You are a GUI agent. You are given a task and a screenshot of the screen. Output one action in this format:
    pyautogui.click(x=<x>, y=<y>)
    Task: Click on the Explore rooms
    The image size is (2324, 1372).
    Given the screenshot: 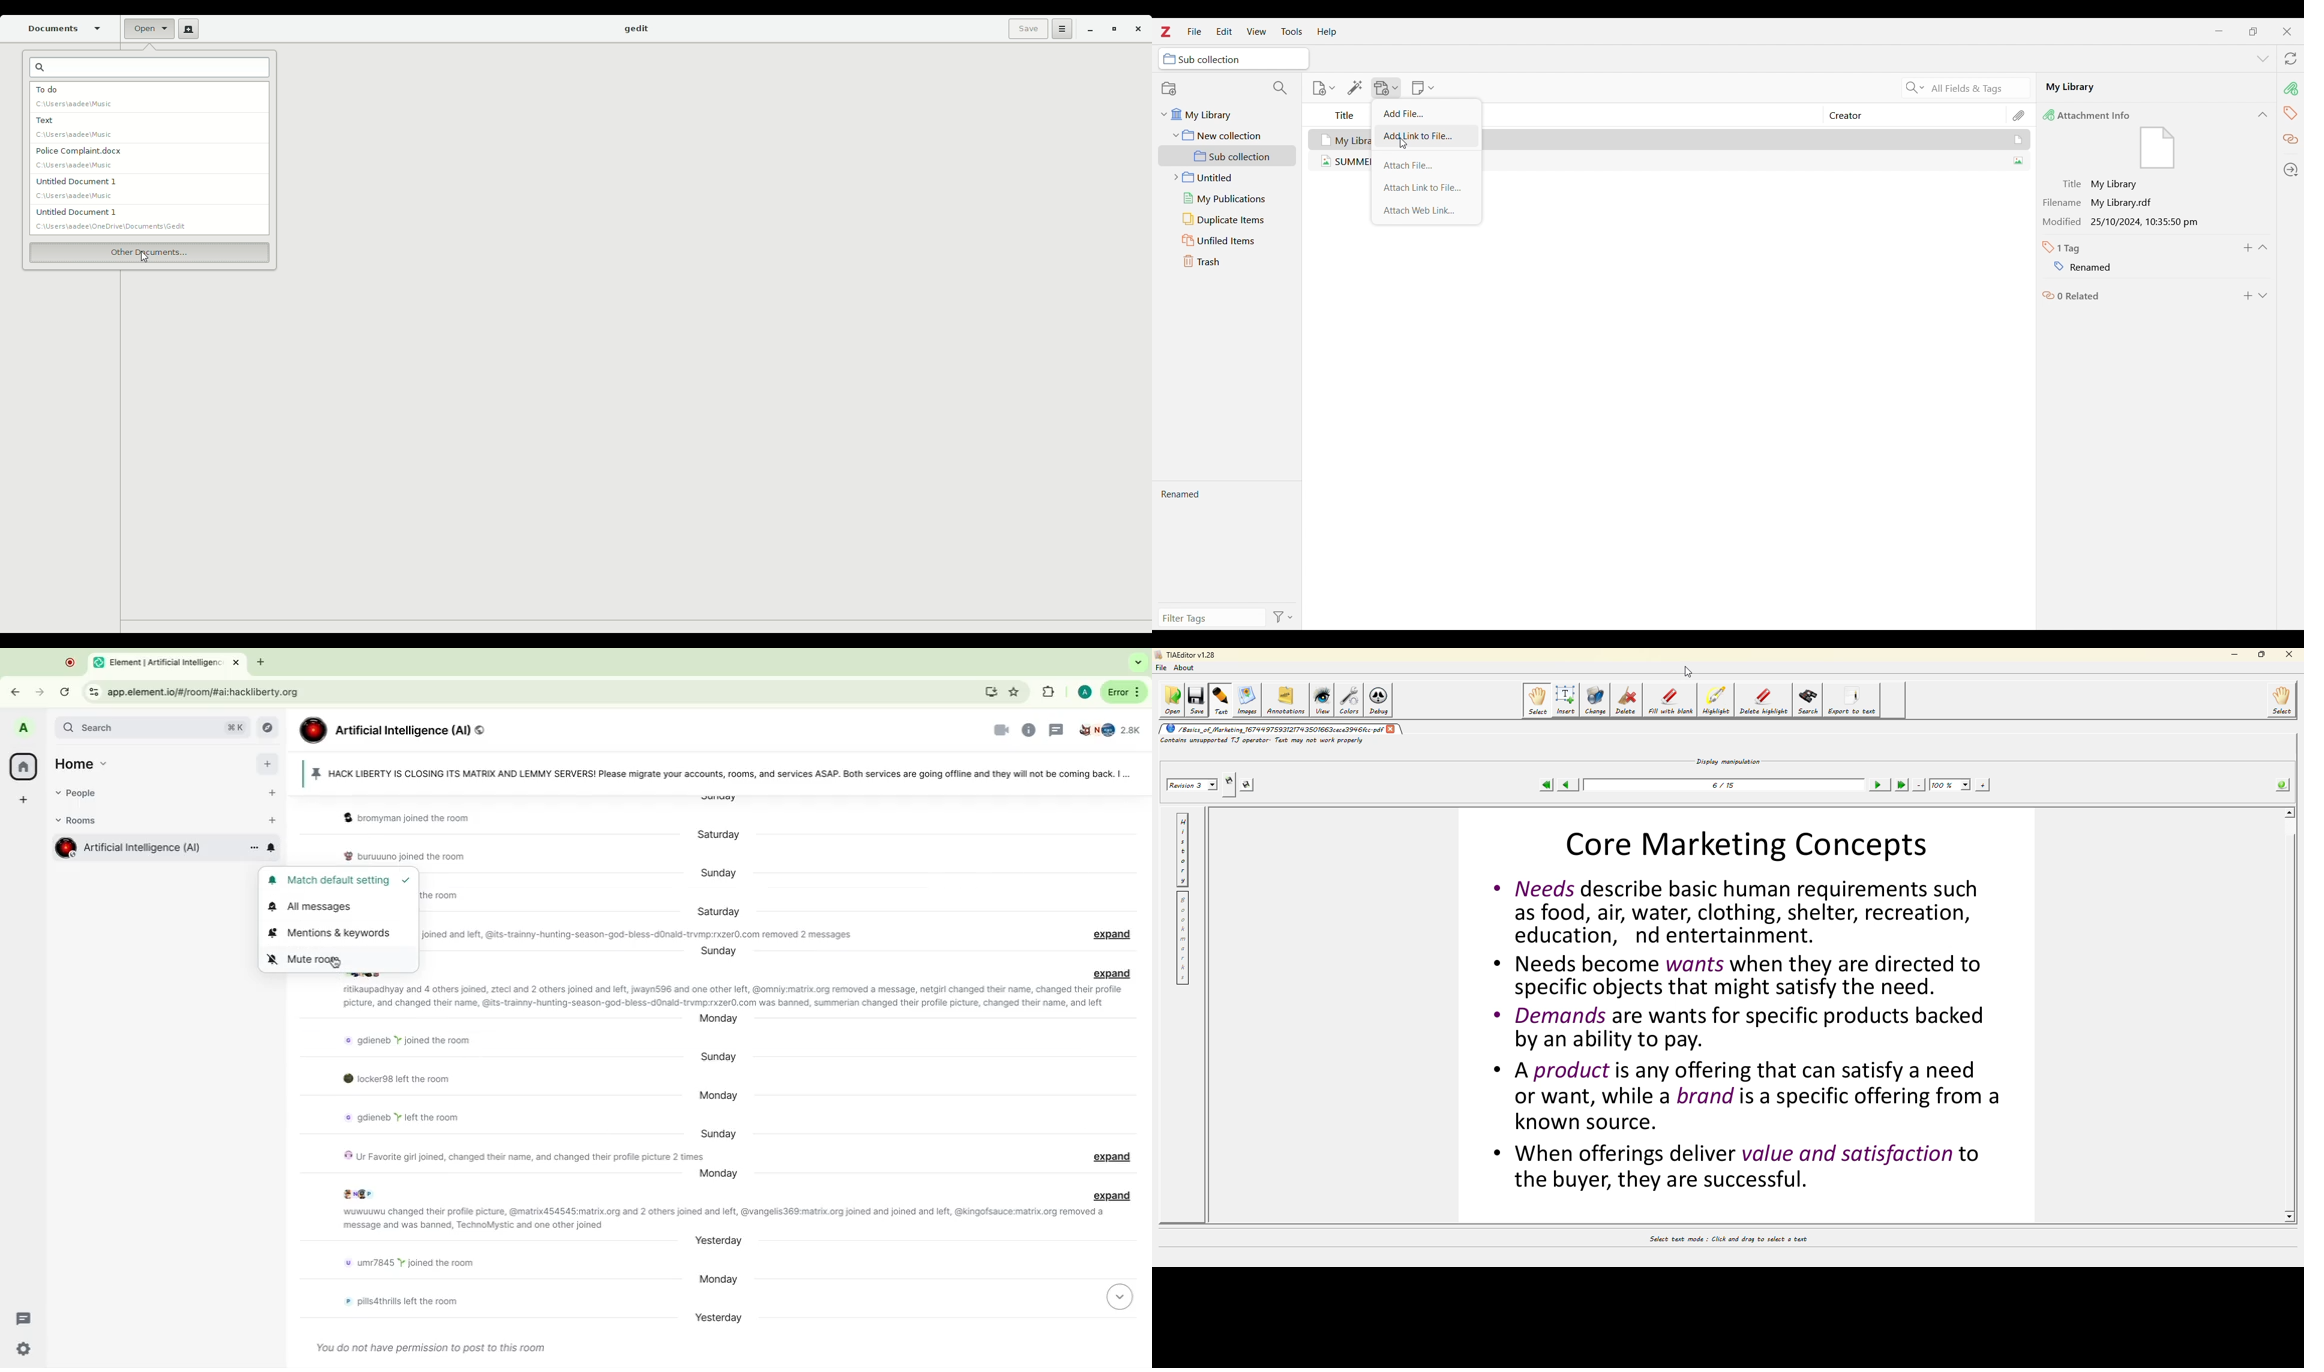 What is the action you would take?
    pyautogui.click(x=270, y=727)
    